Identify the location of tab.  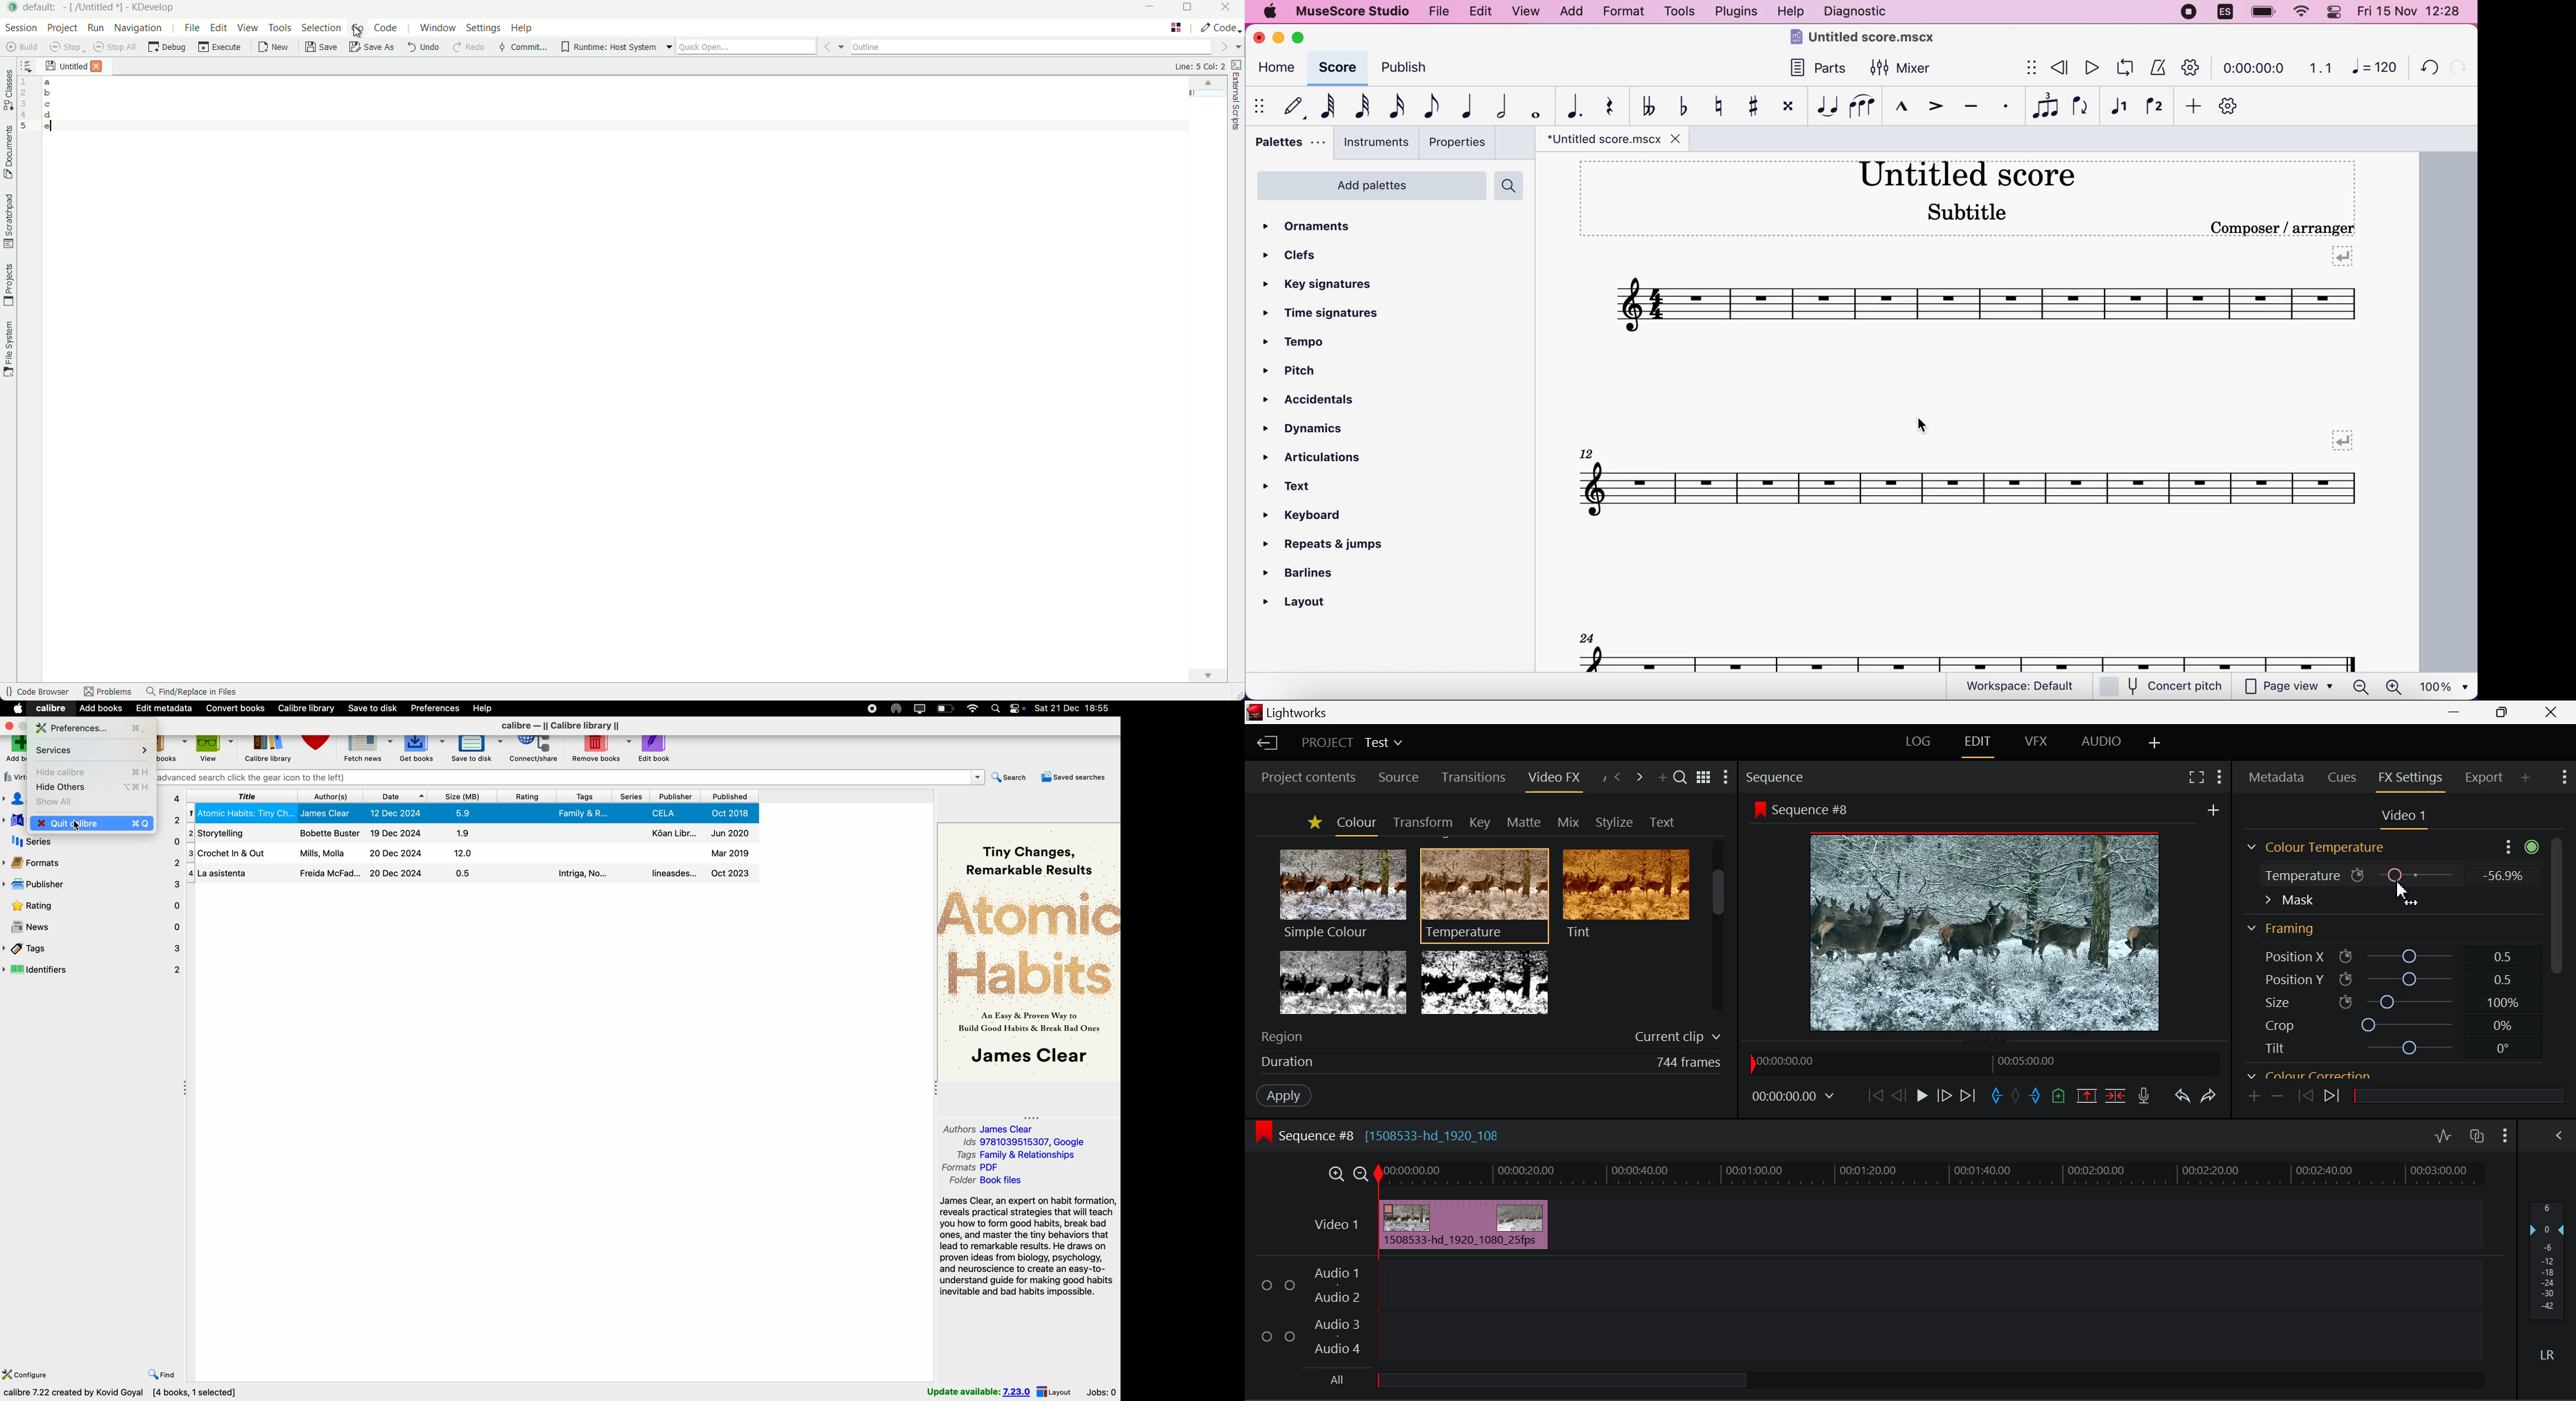
(1600, 139).